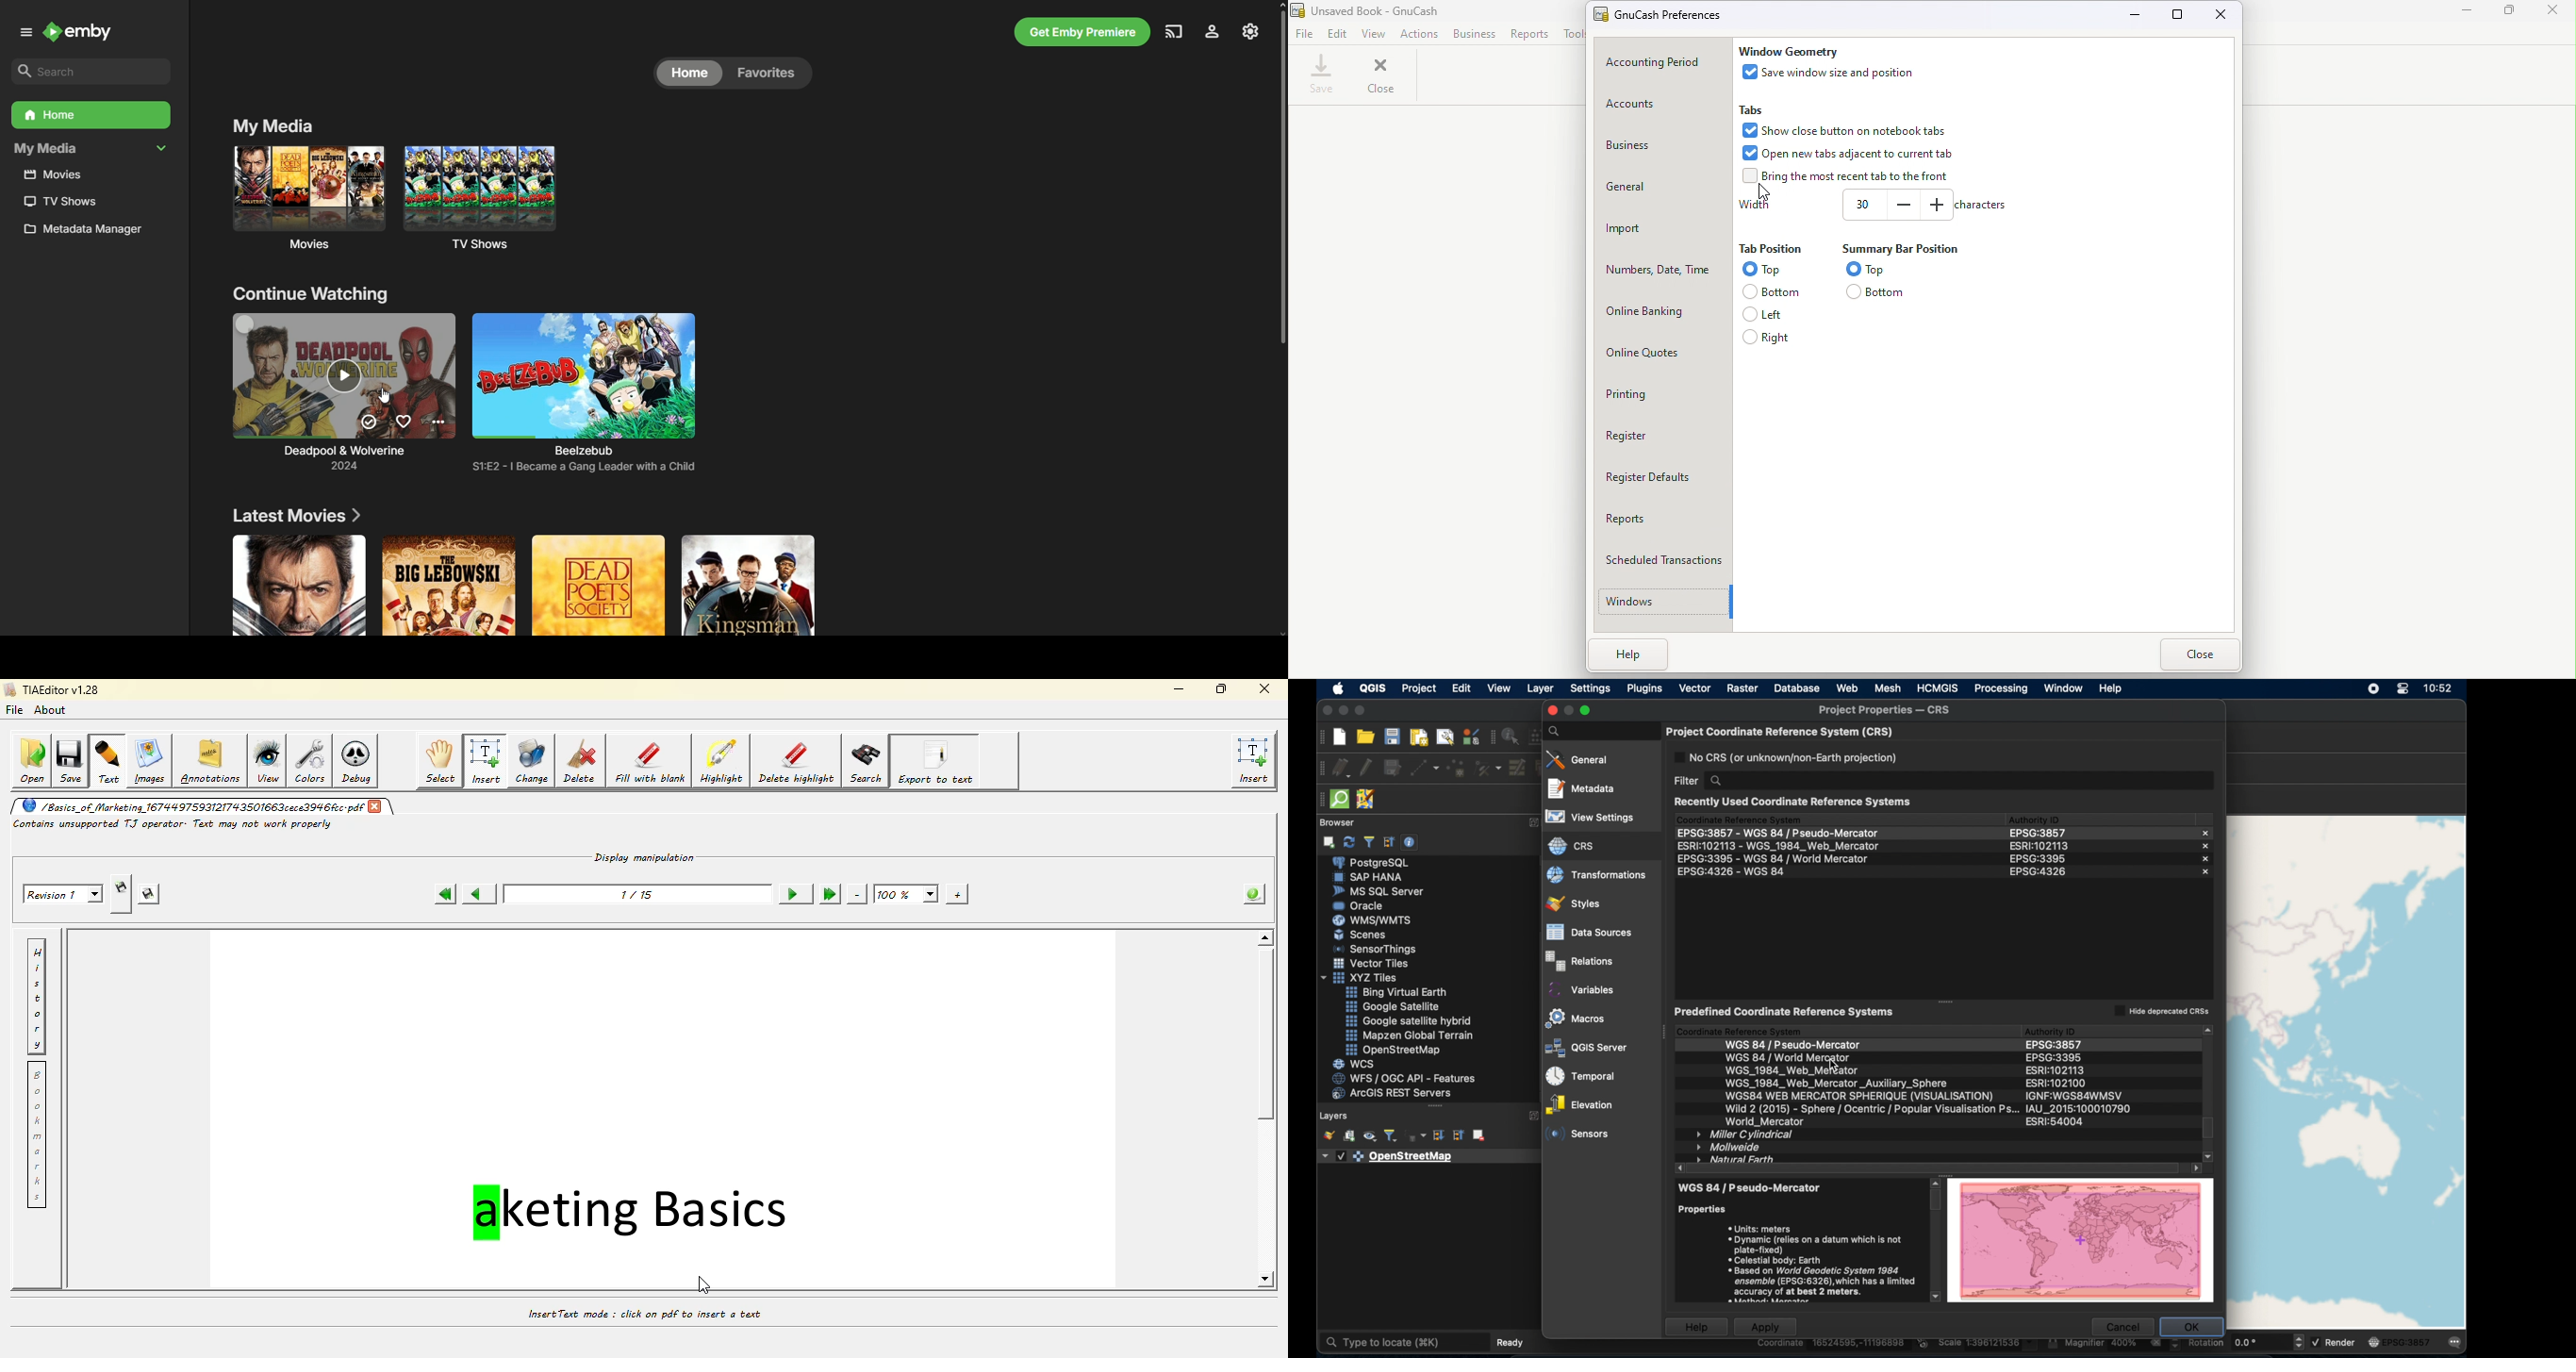 Image resolution: width=2576 pixels, height=1372 pixels. What do you see at coordinates (1707, 1208) in the screenshot?
I see `properties` at bounding box center [1707, 1208].